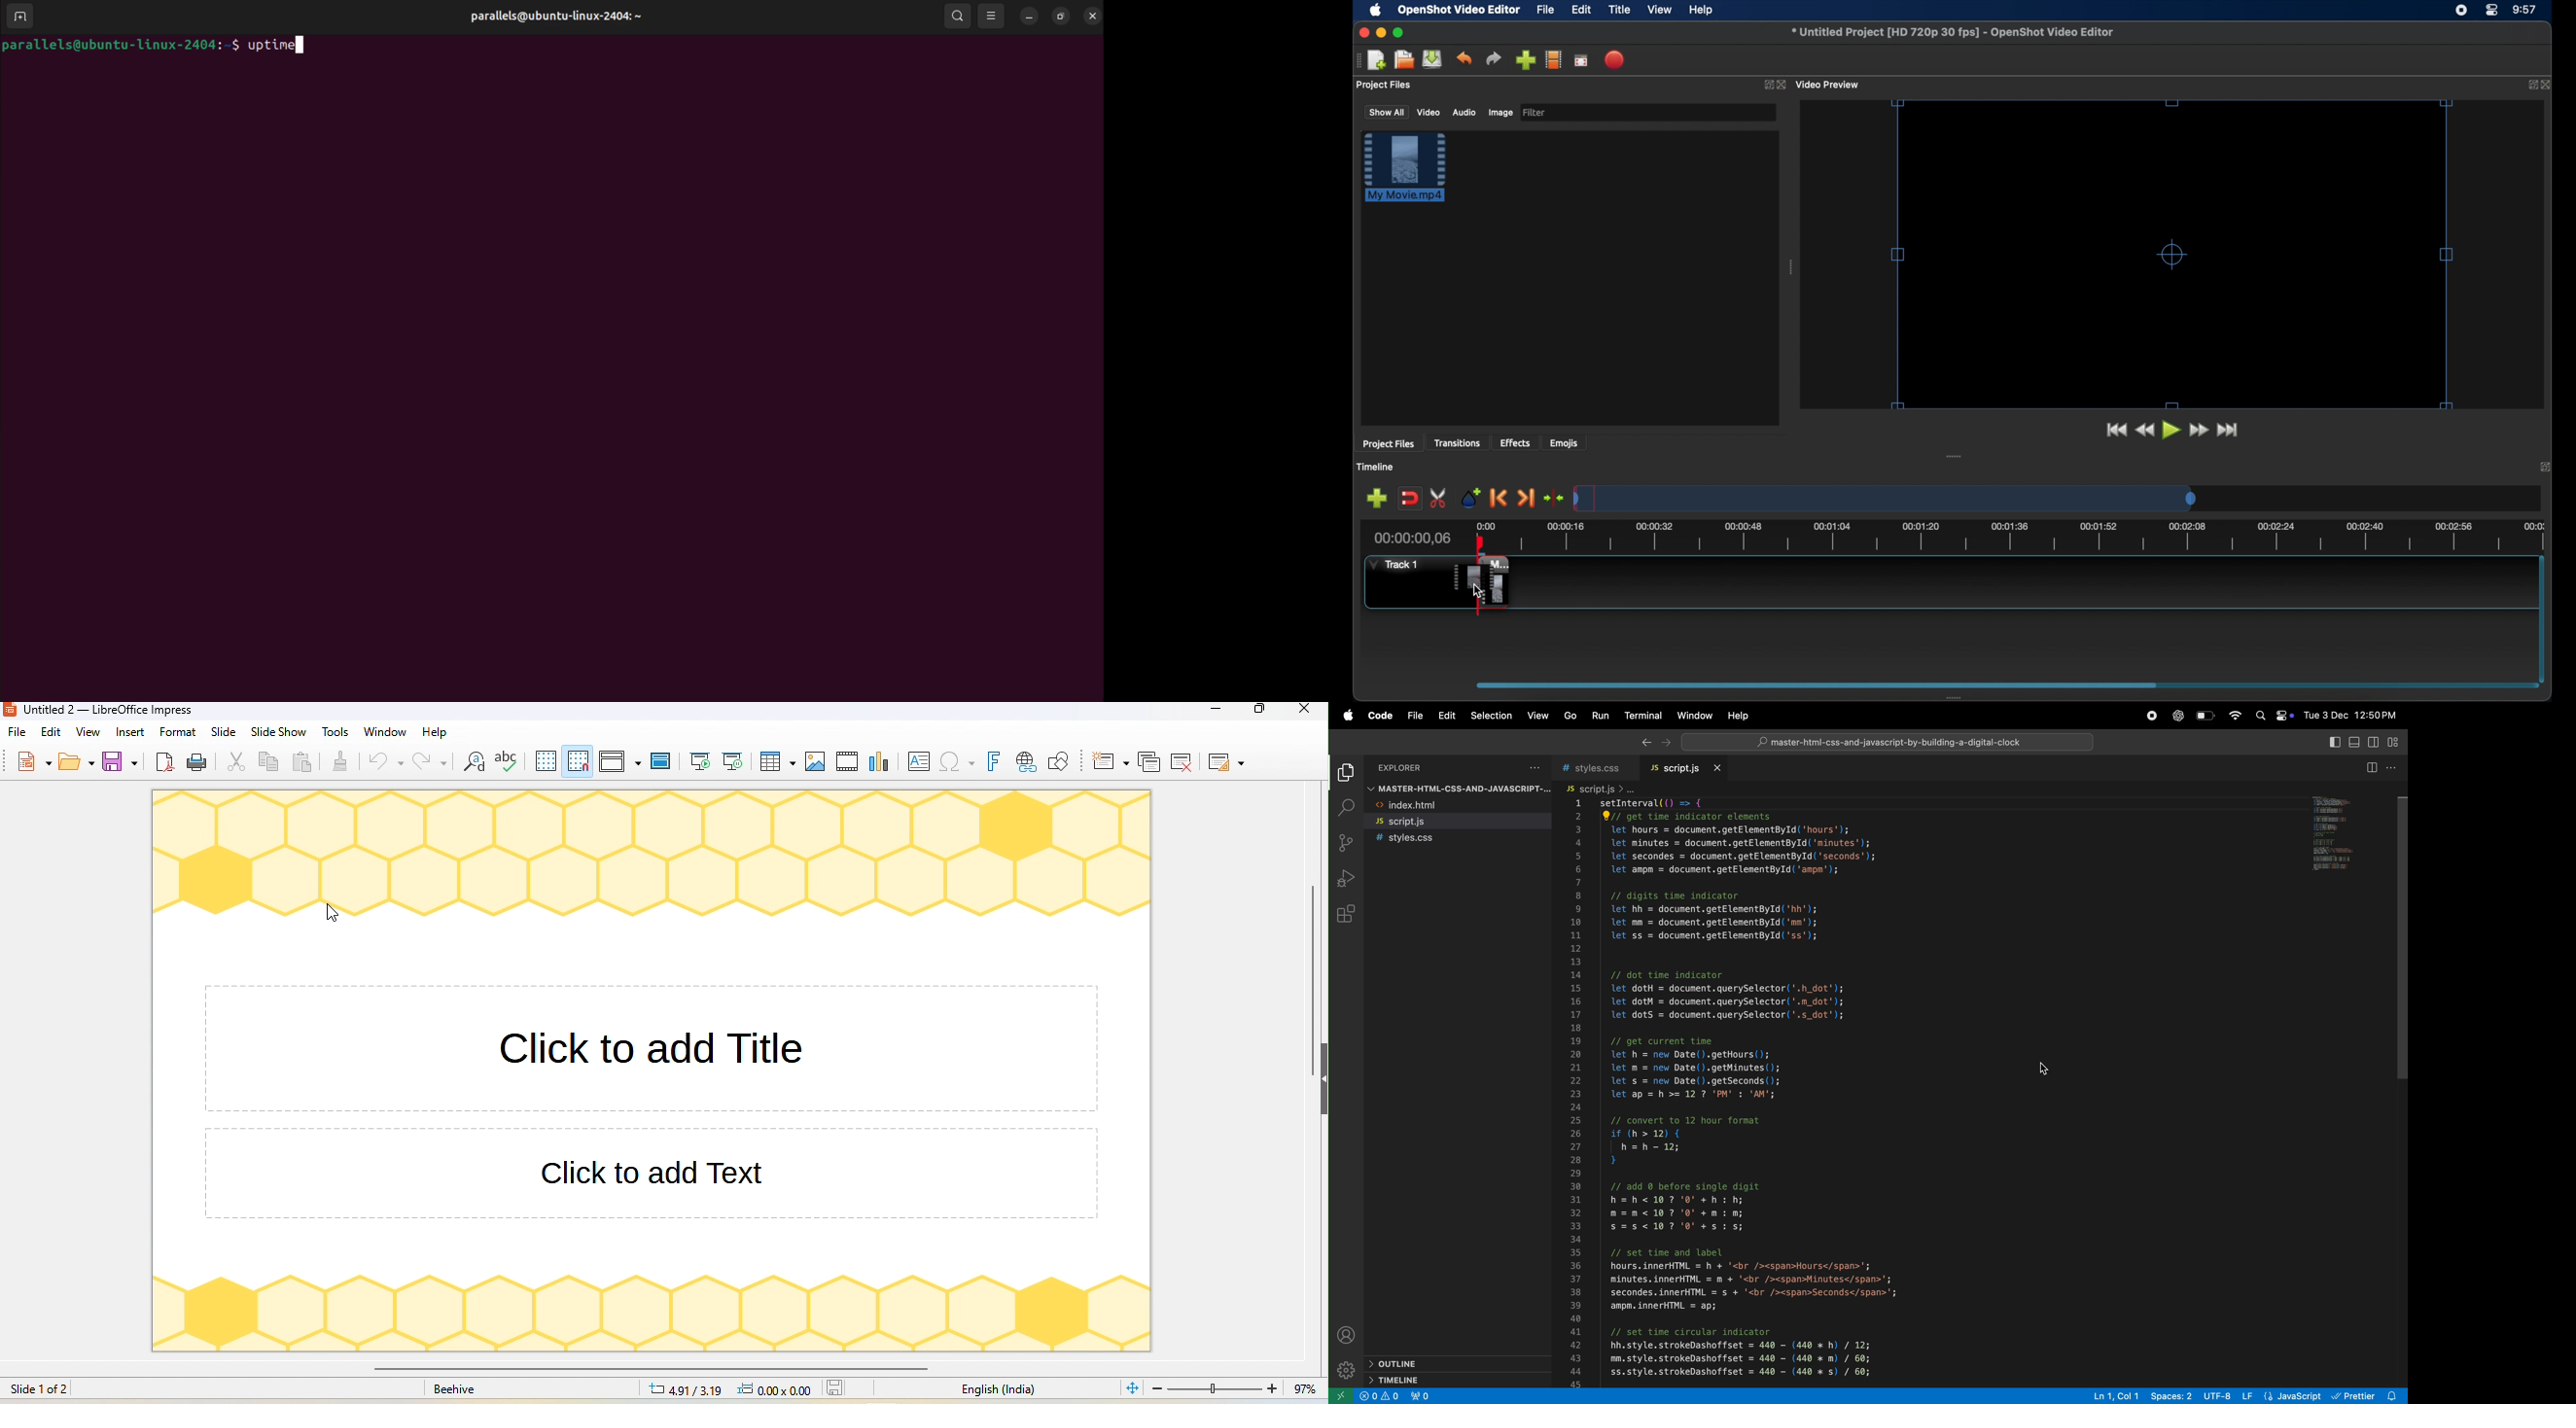  What do you see at coordinates (198, 763) in the screenshot?
I see `print` at bounding box center [198, 763].